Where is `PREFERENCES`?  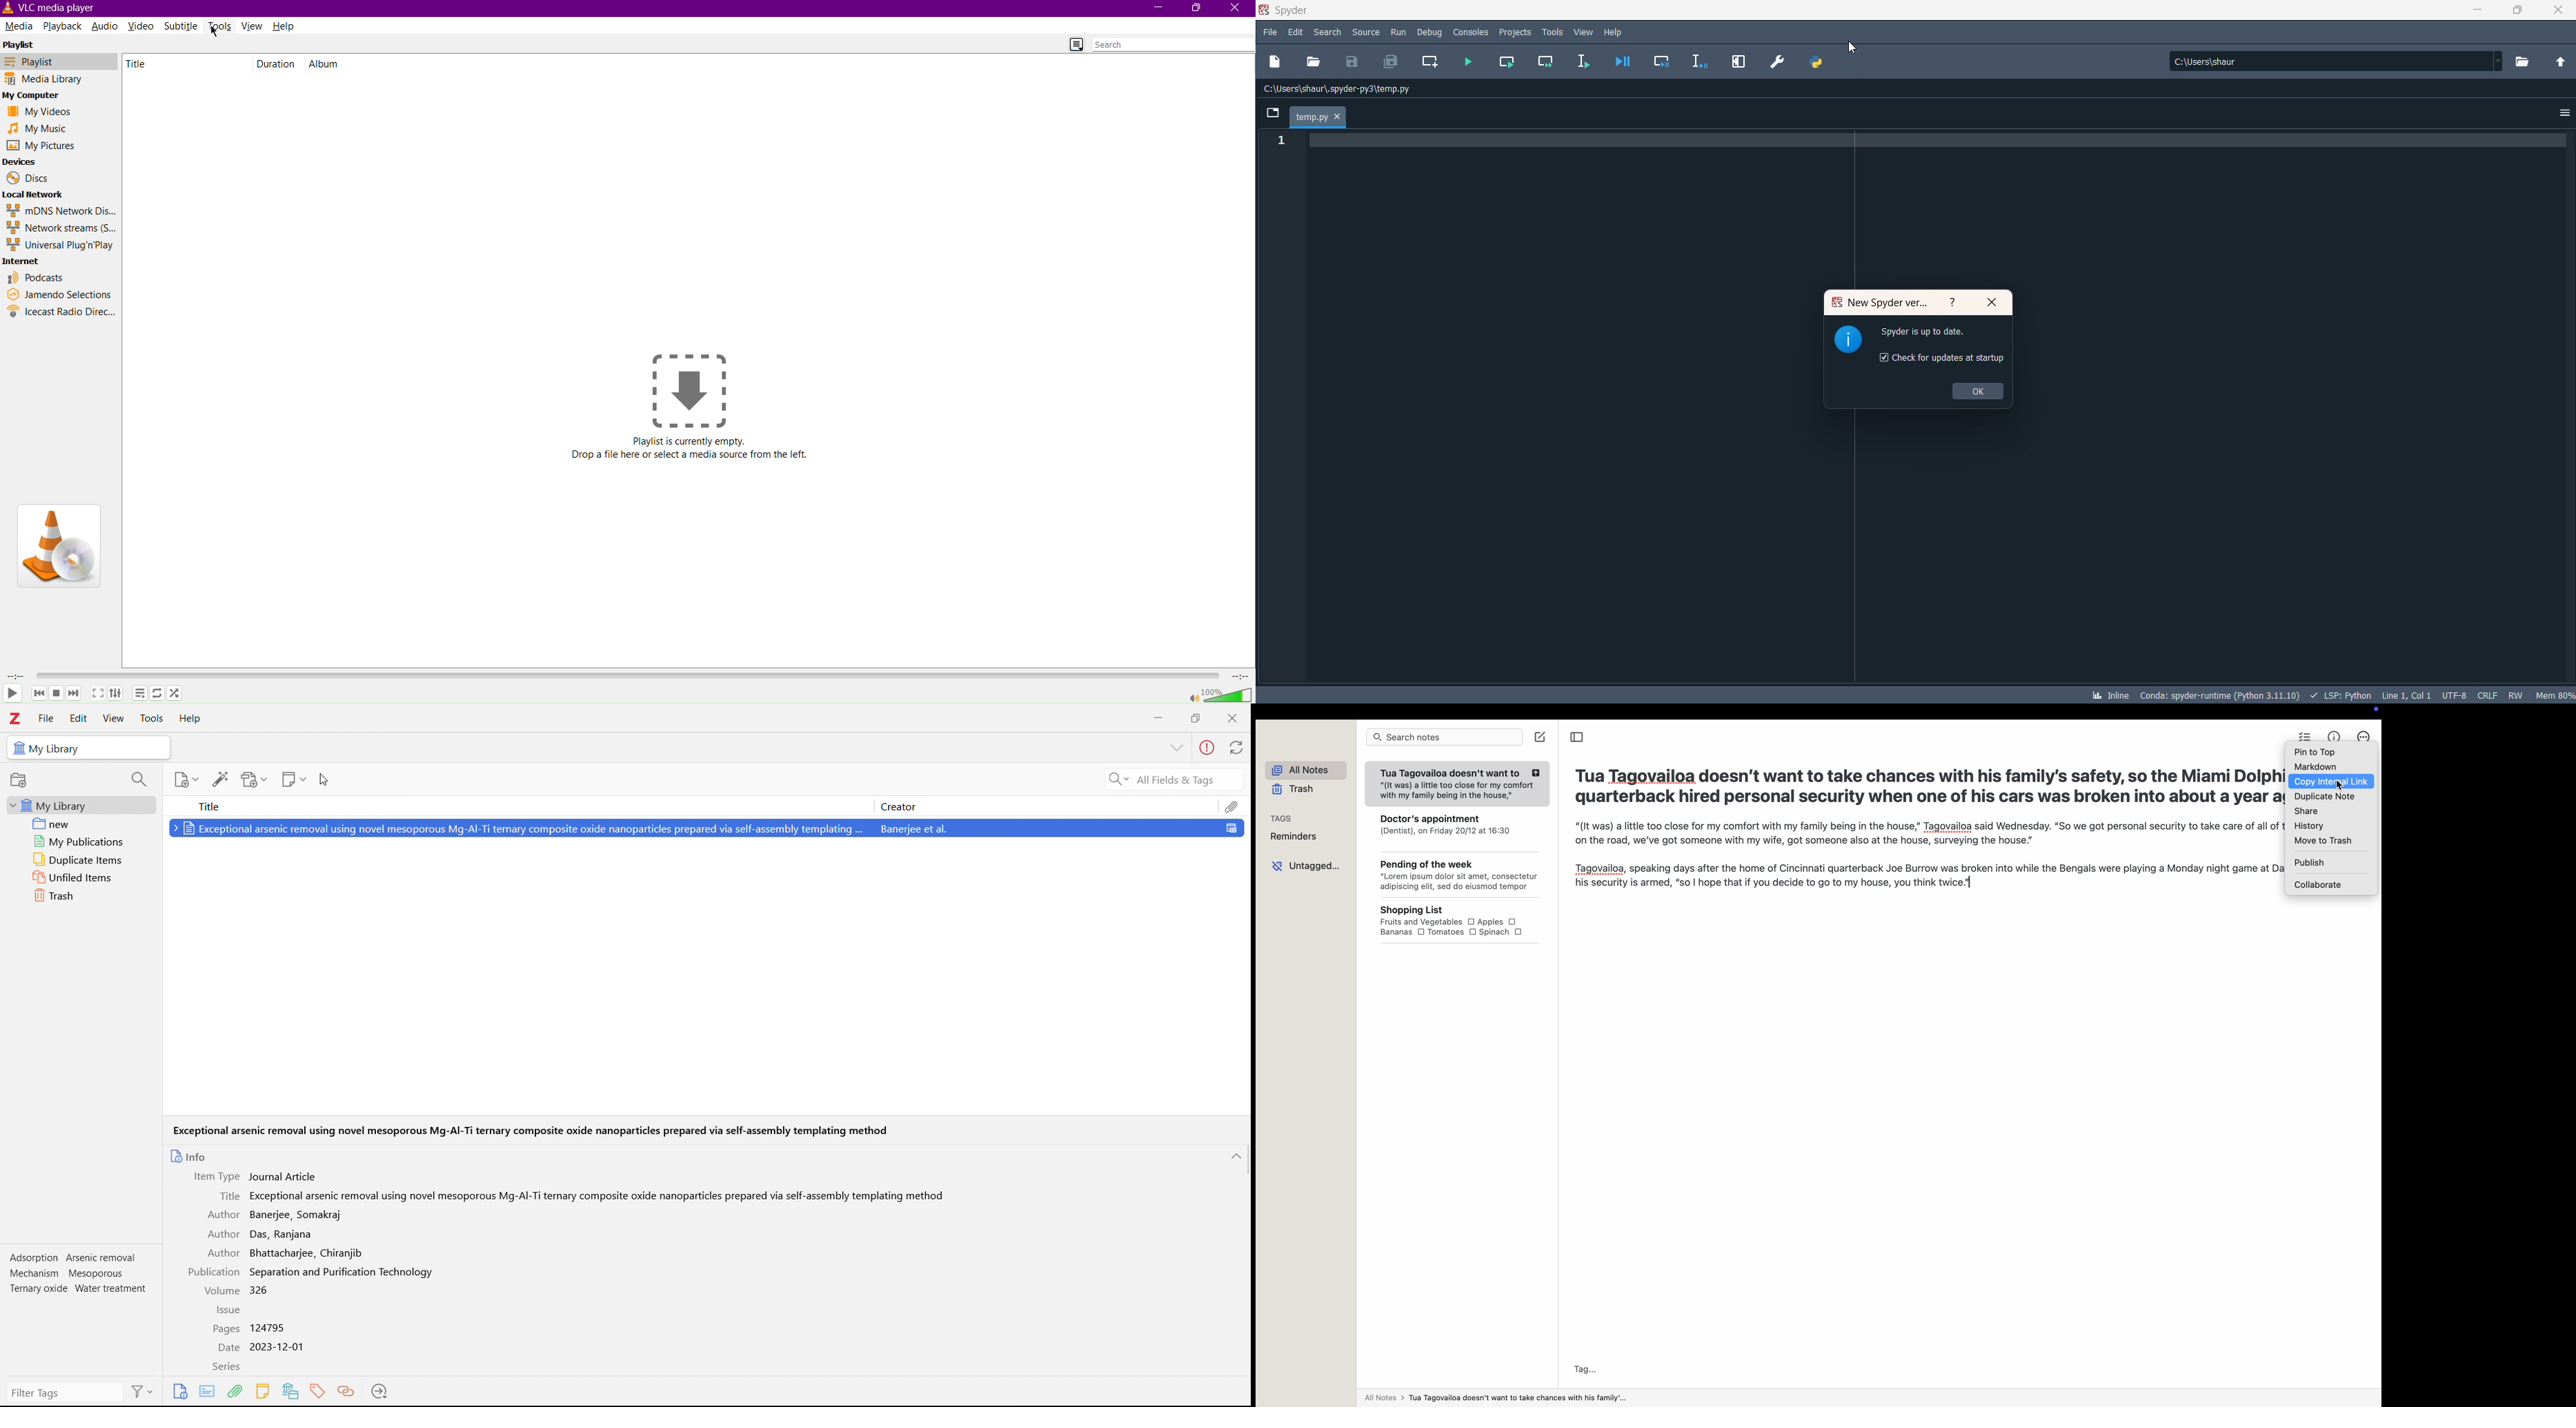 PREFERENCES is located at coordinates (1778, 63).